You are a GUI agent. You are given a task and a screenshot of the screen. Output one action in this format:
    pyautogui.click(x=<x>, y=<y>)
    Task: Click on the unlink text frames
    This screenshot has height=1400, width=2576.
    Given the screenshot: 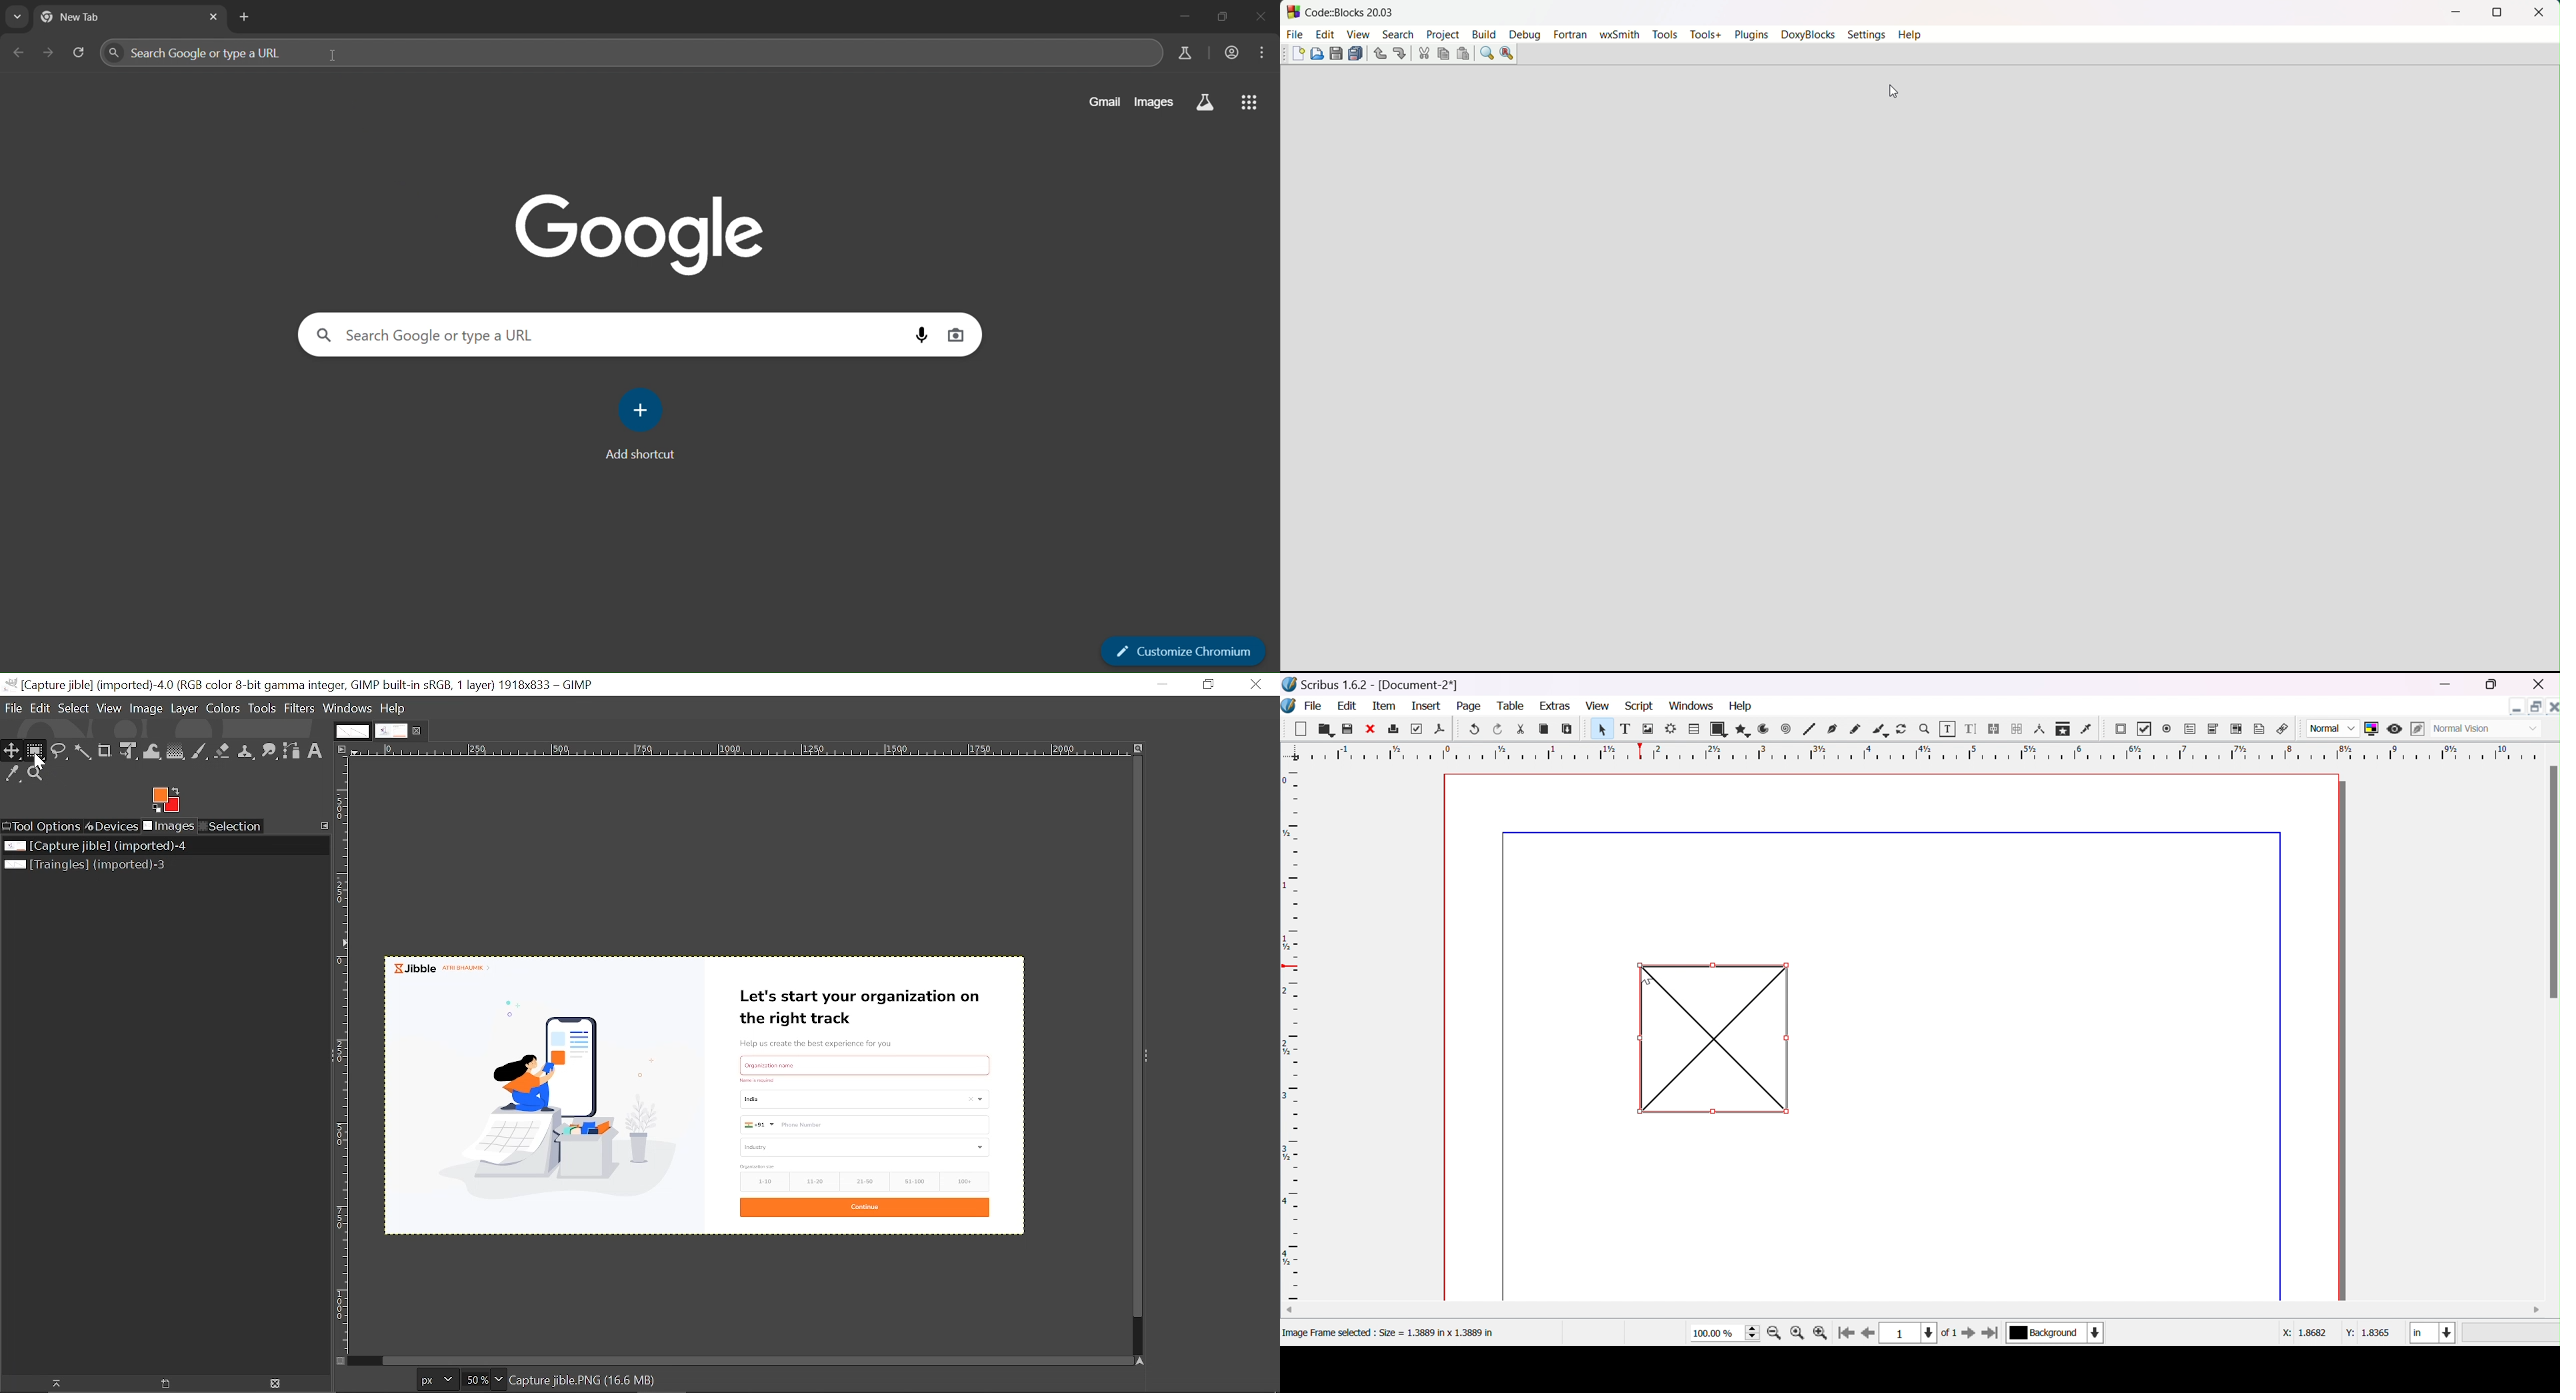 What is the action you would take?
    pyautogui.click(x=2018, y=728)
    